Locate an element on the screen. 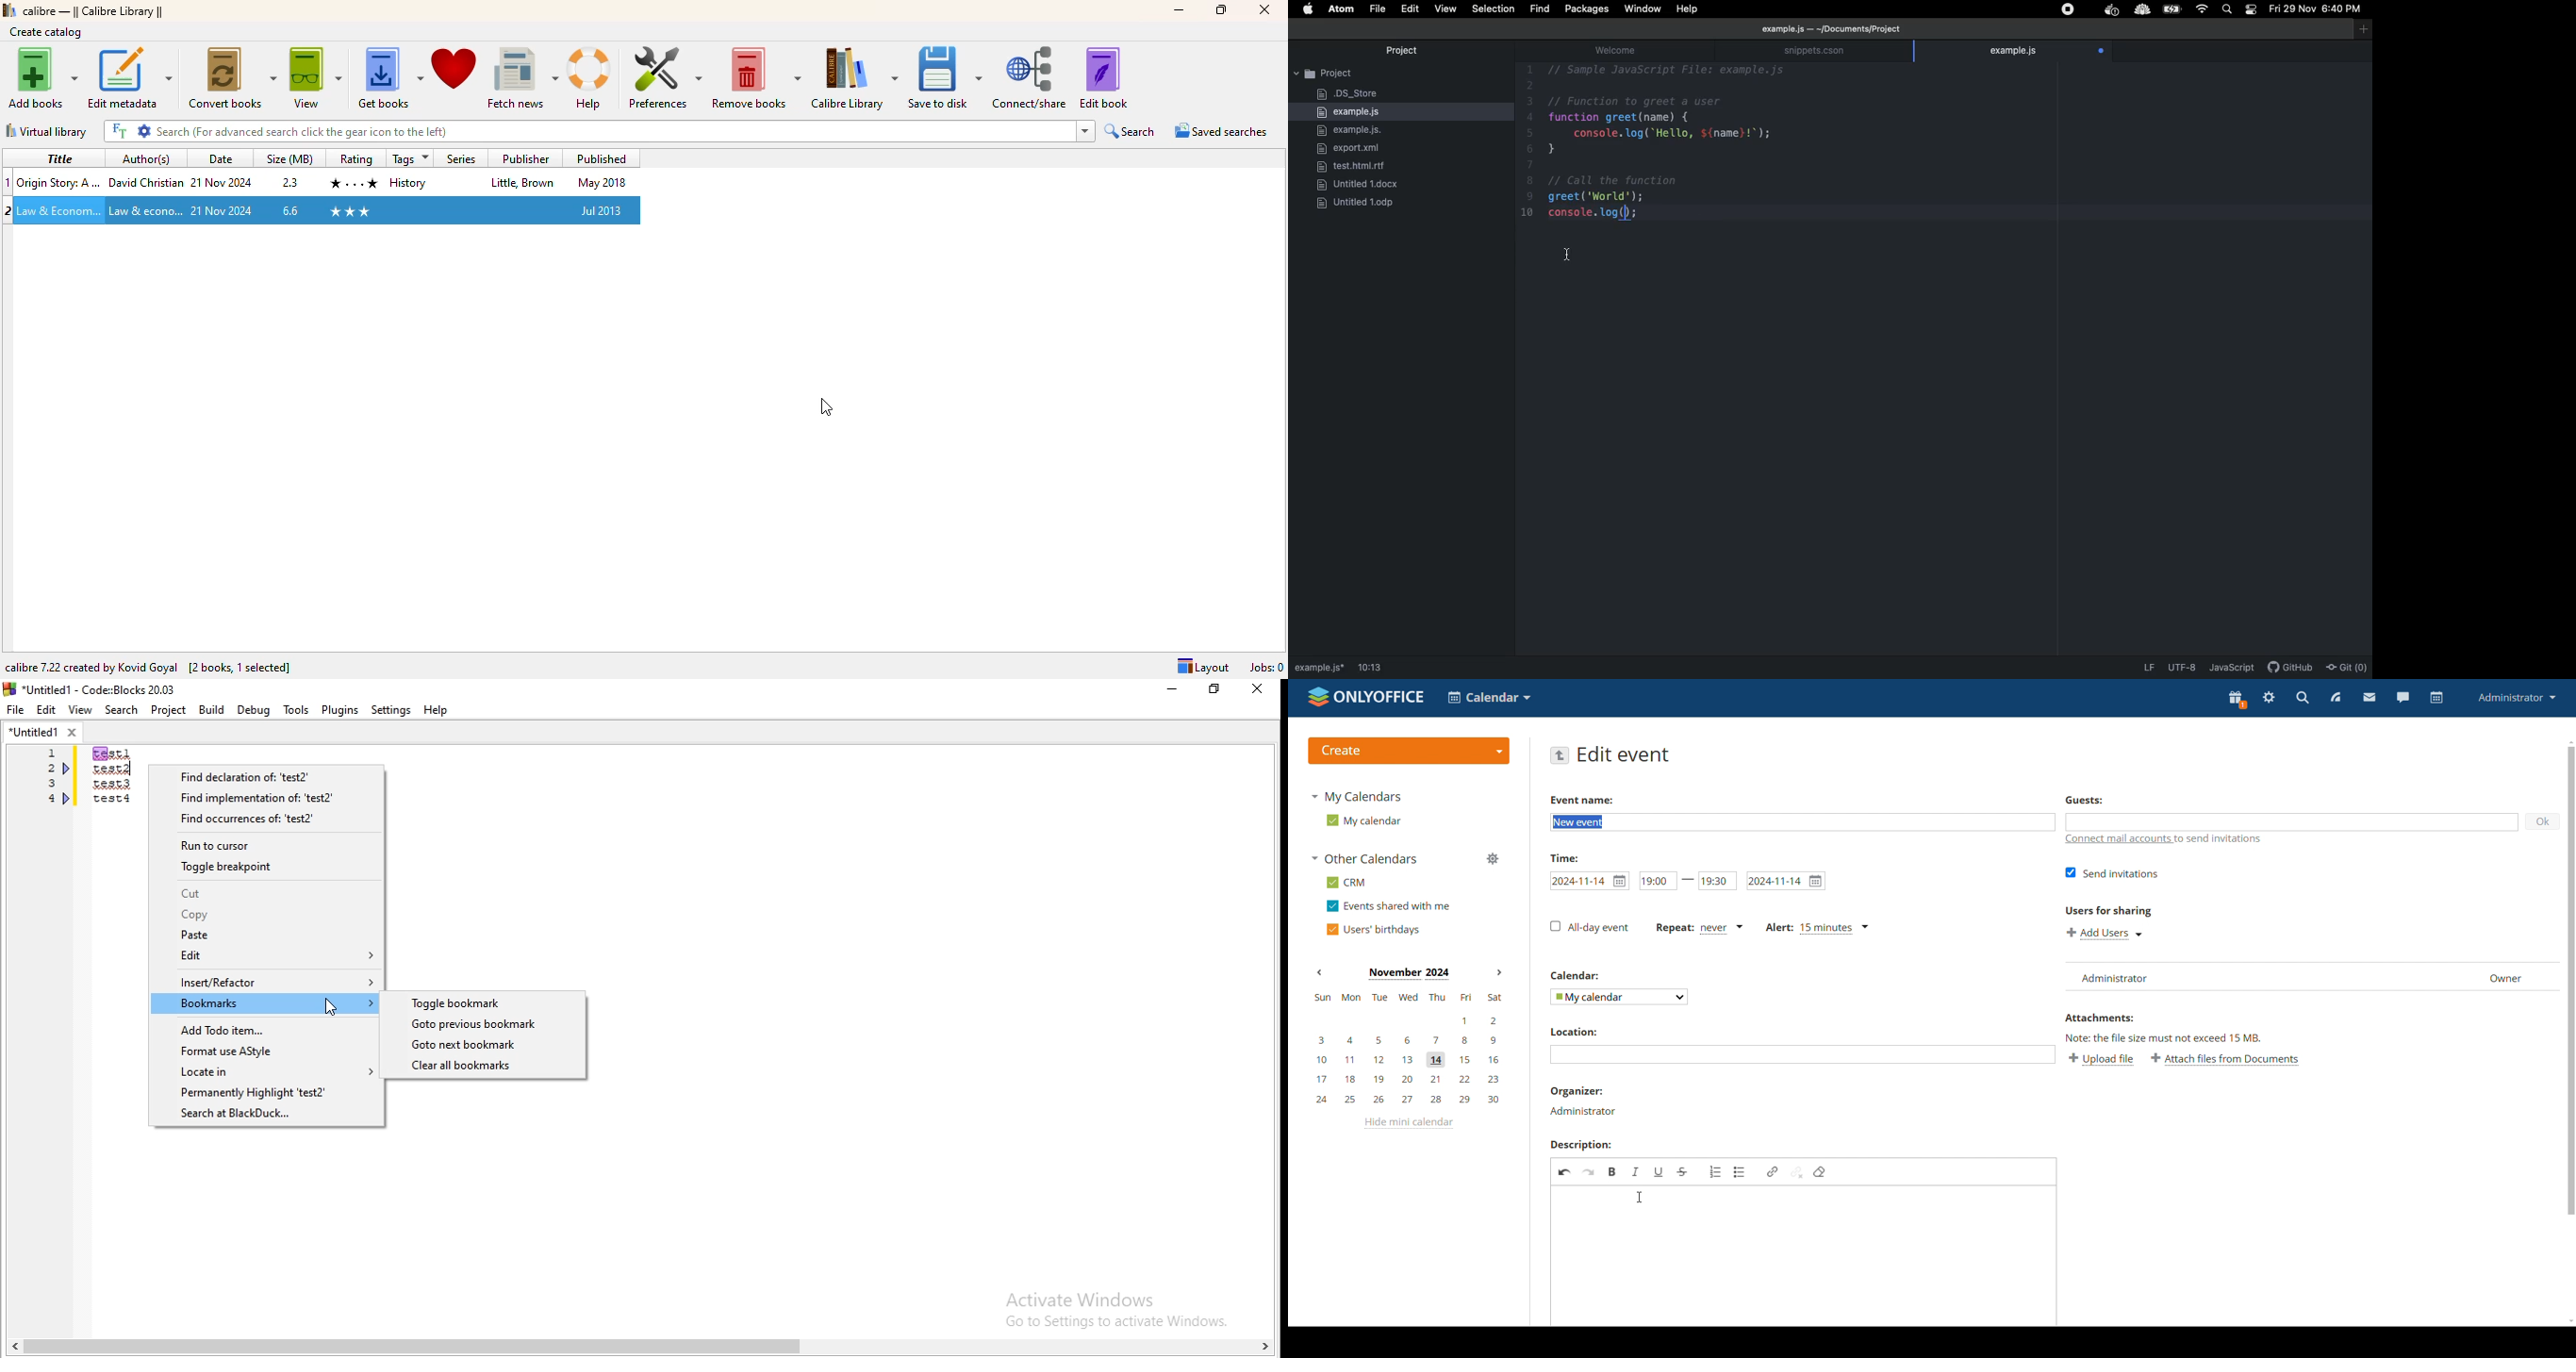 Image resolution: width=2576 pixels, height=1372 pixels. present is located at coordinates (2236, 699).